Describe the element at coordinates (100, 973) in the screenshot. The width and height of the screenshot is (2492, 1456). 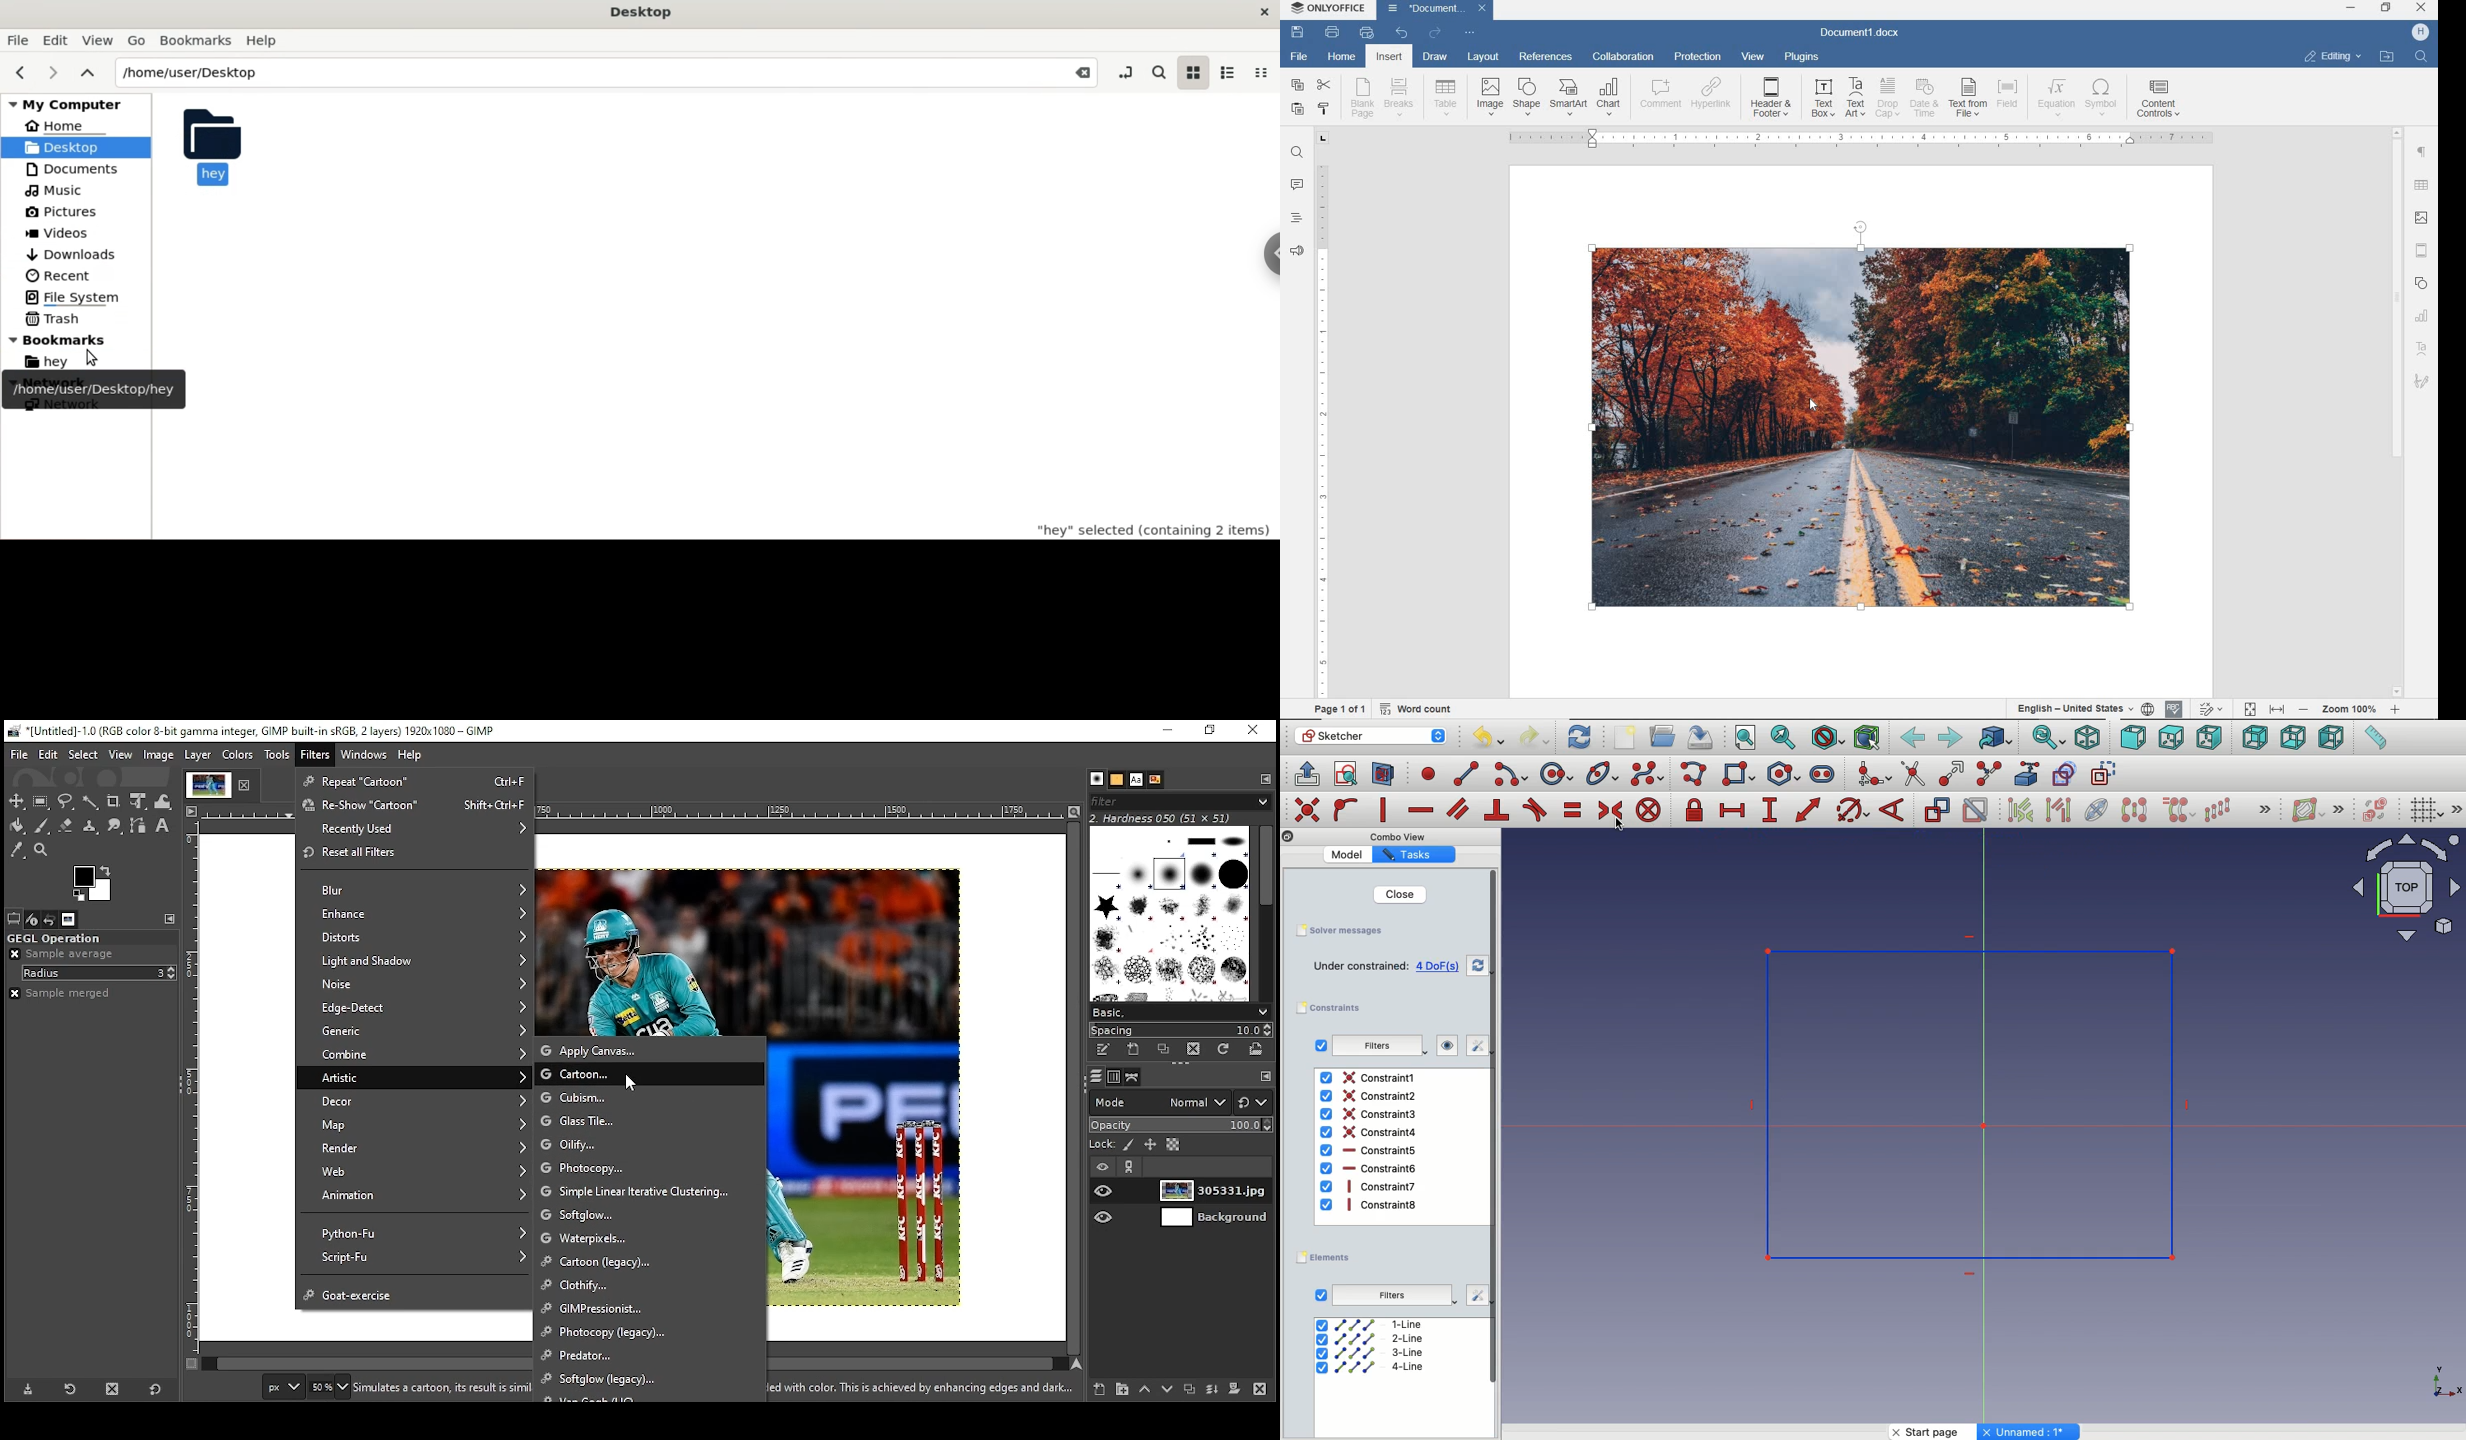
I see `radius` at that location.